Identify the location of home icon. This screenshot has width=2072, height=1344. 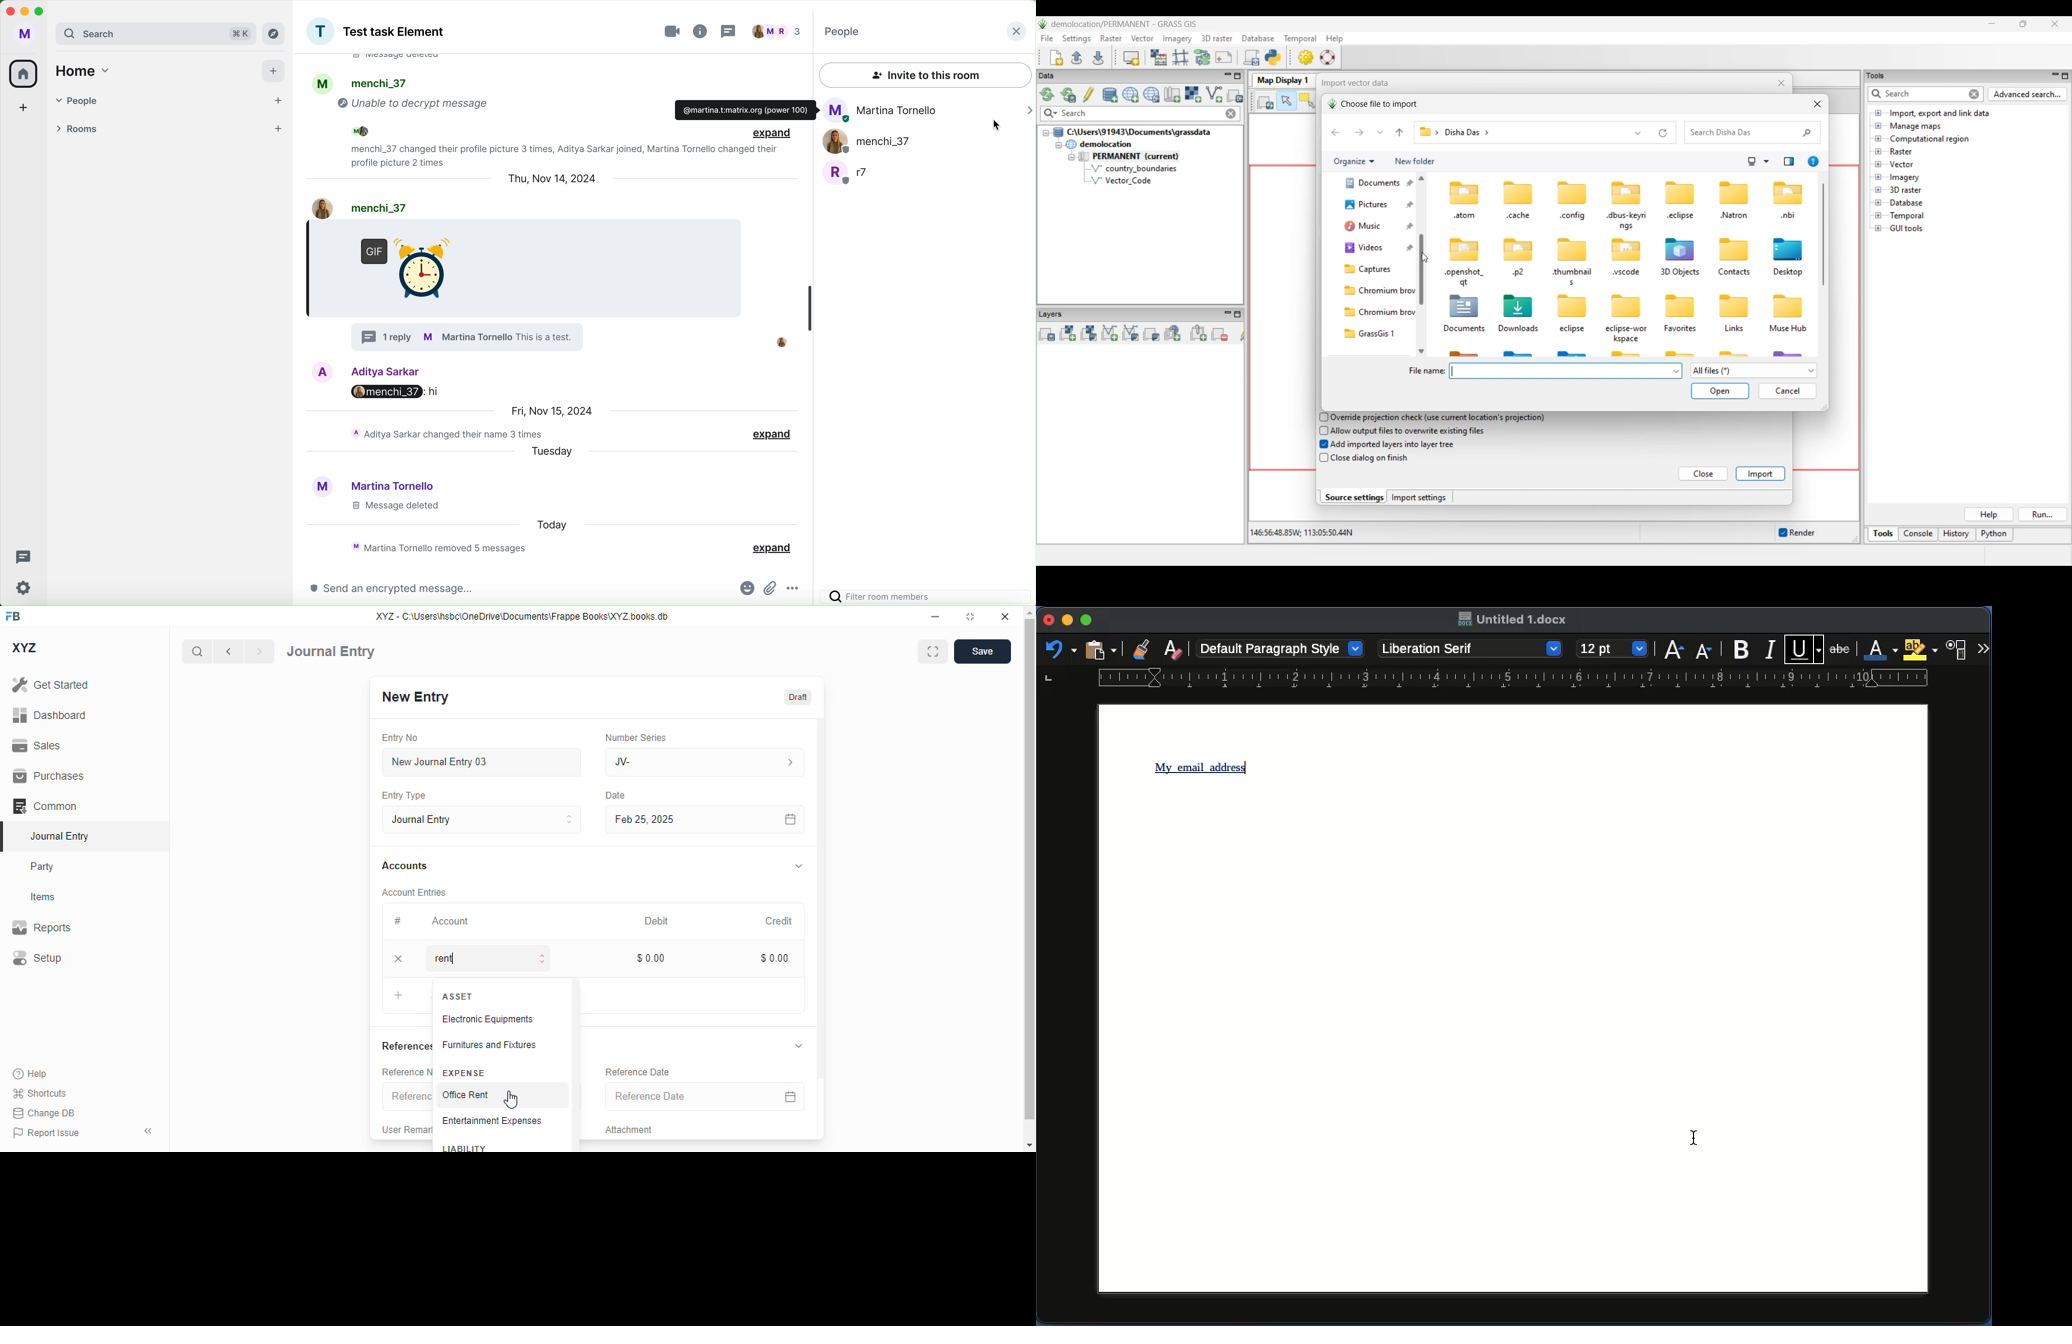
(25, 73).